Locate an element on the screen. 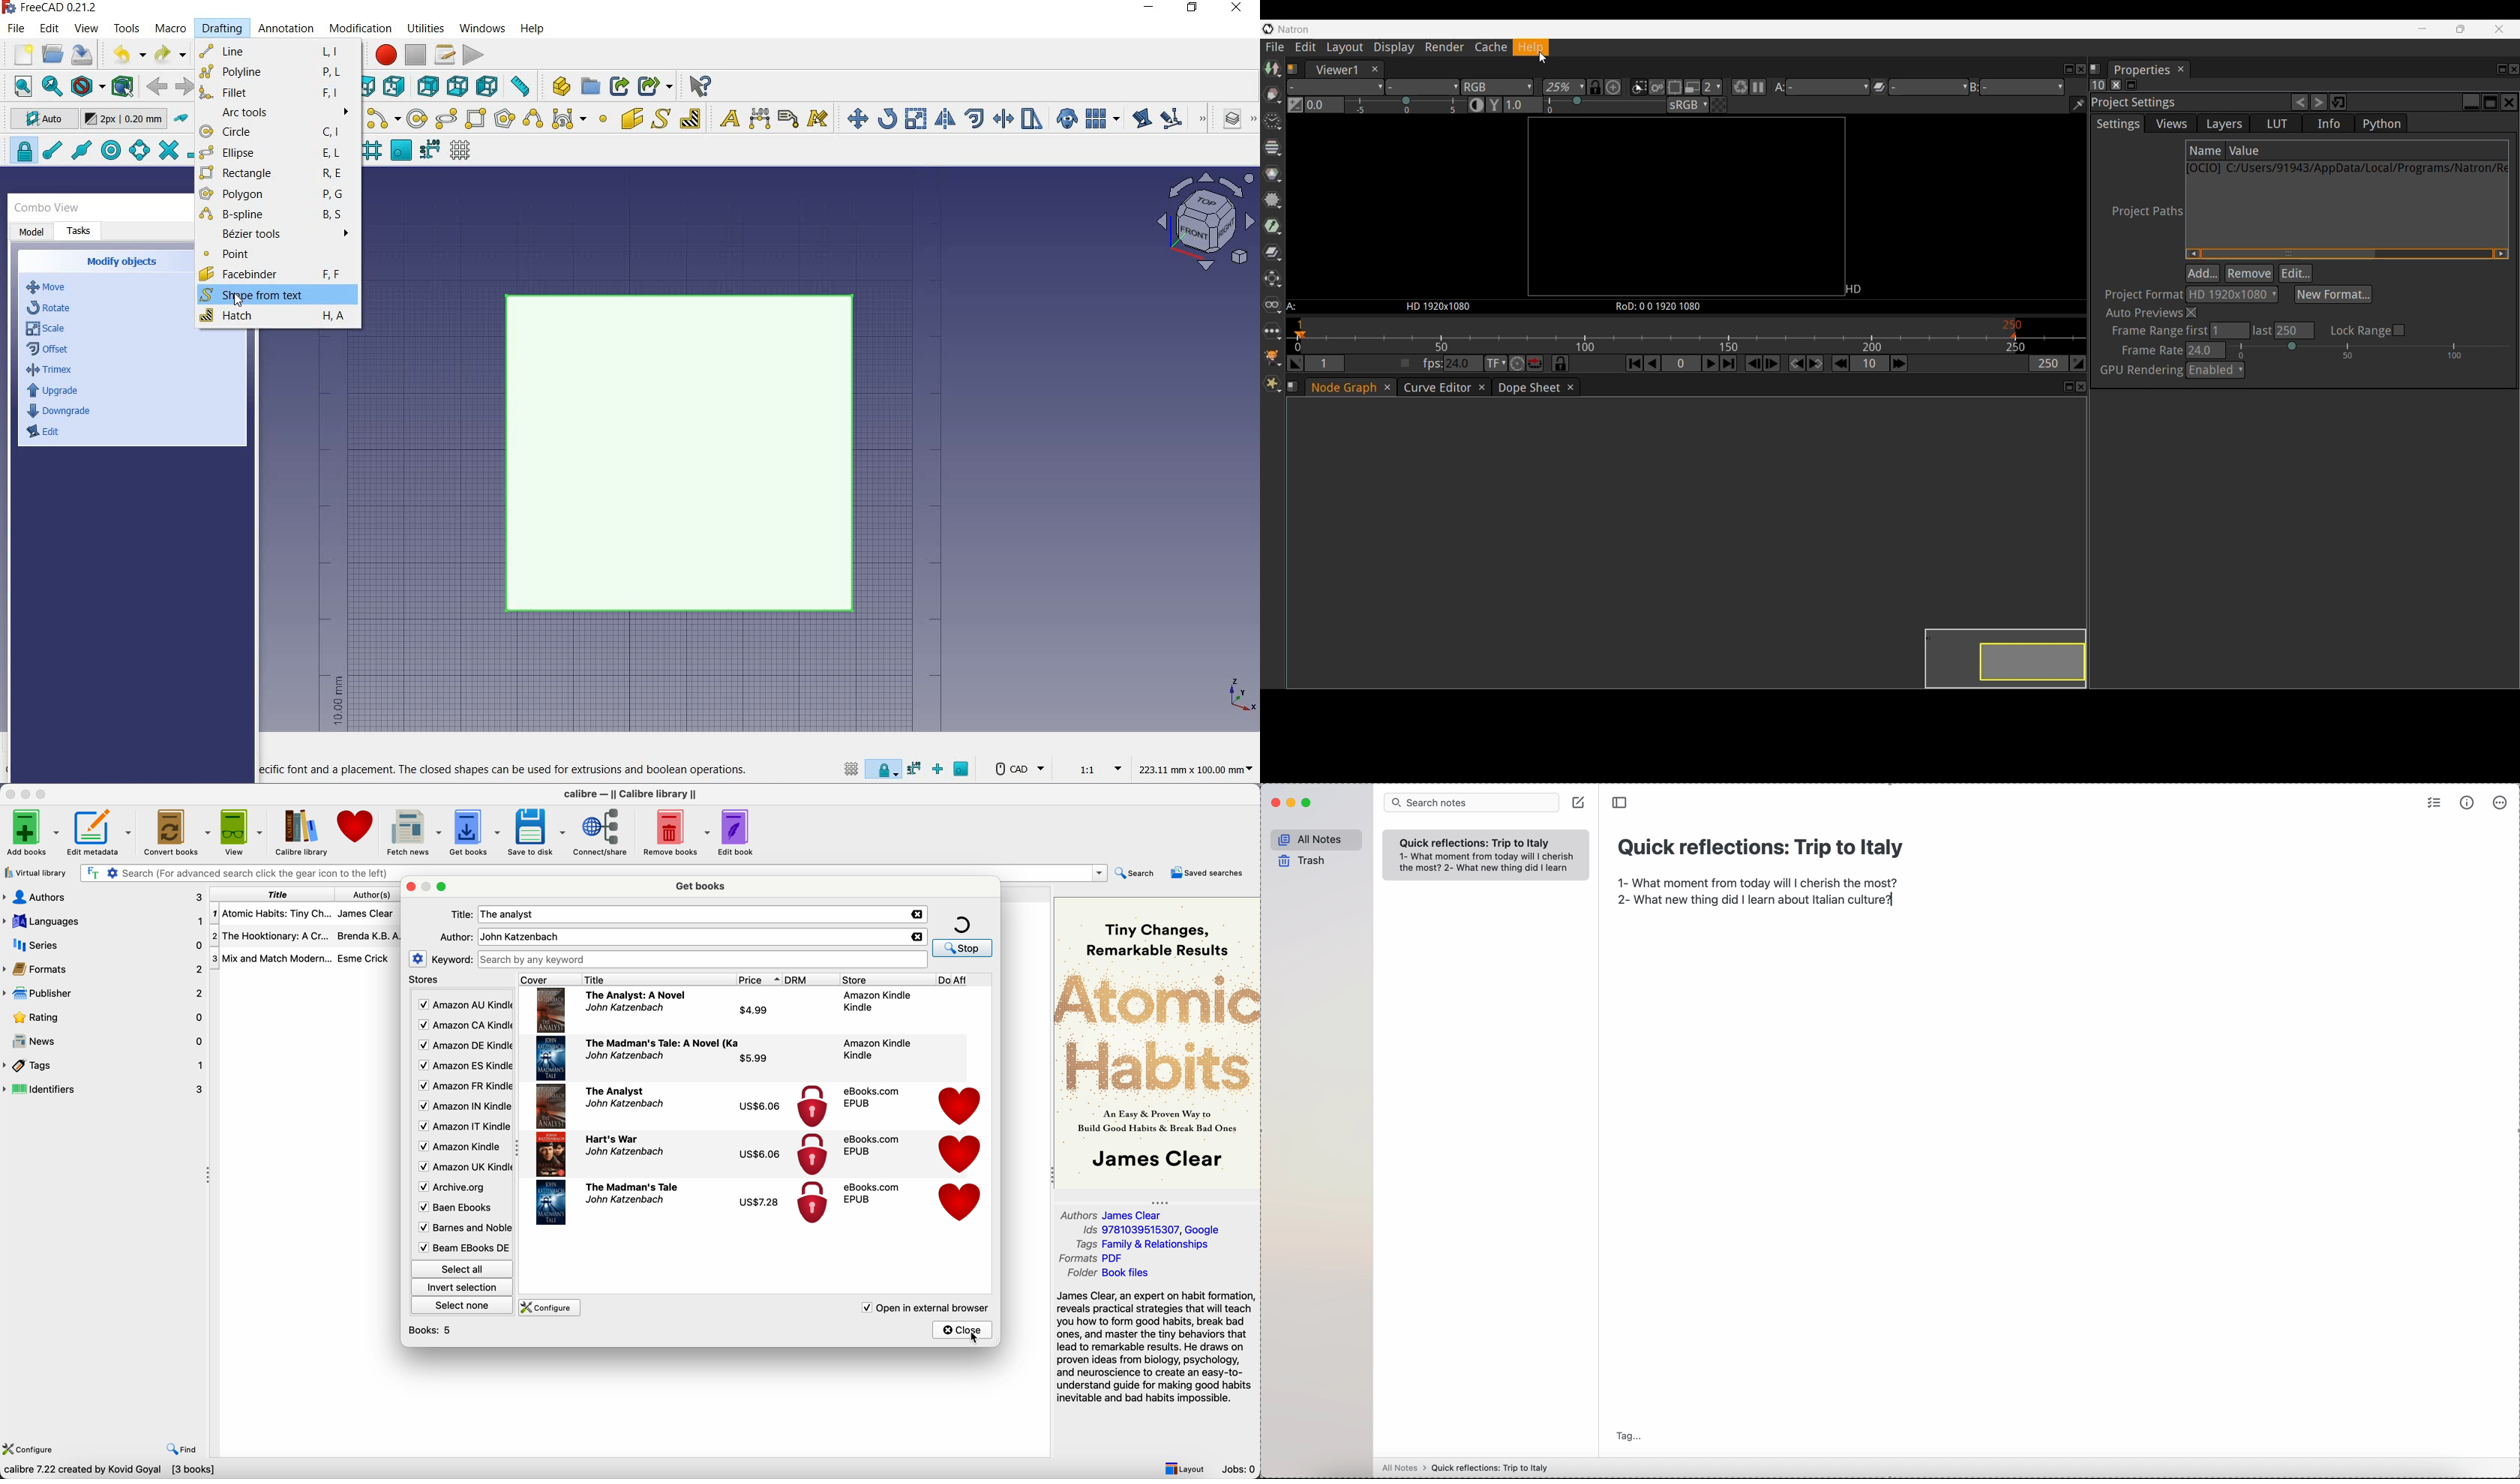 The image size is (2520, 1484). view is located at coordinates (241, 832).